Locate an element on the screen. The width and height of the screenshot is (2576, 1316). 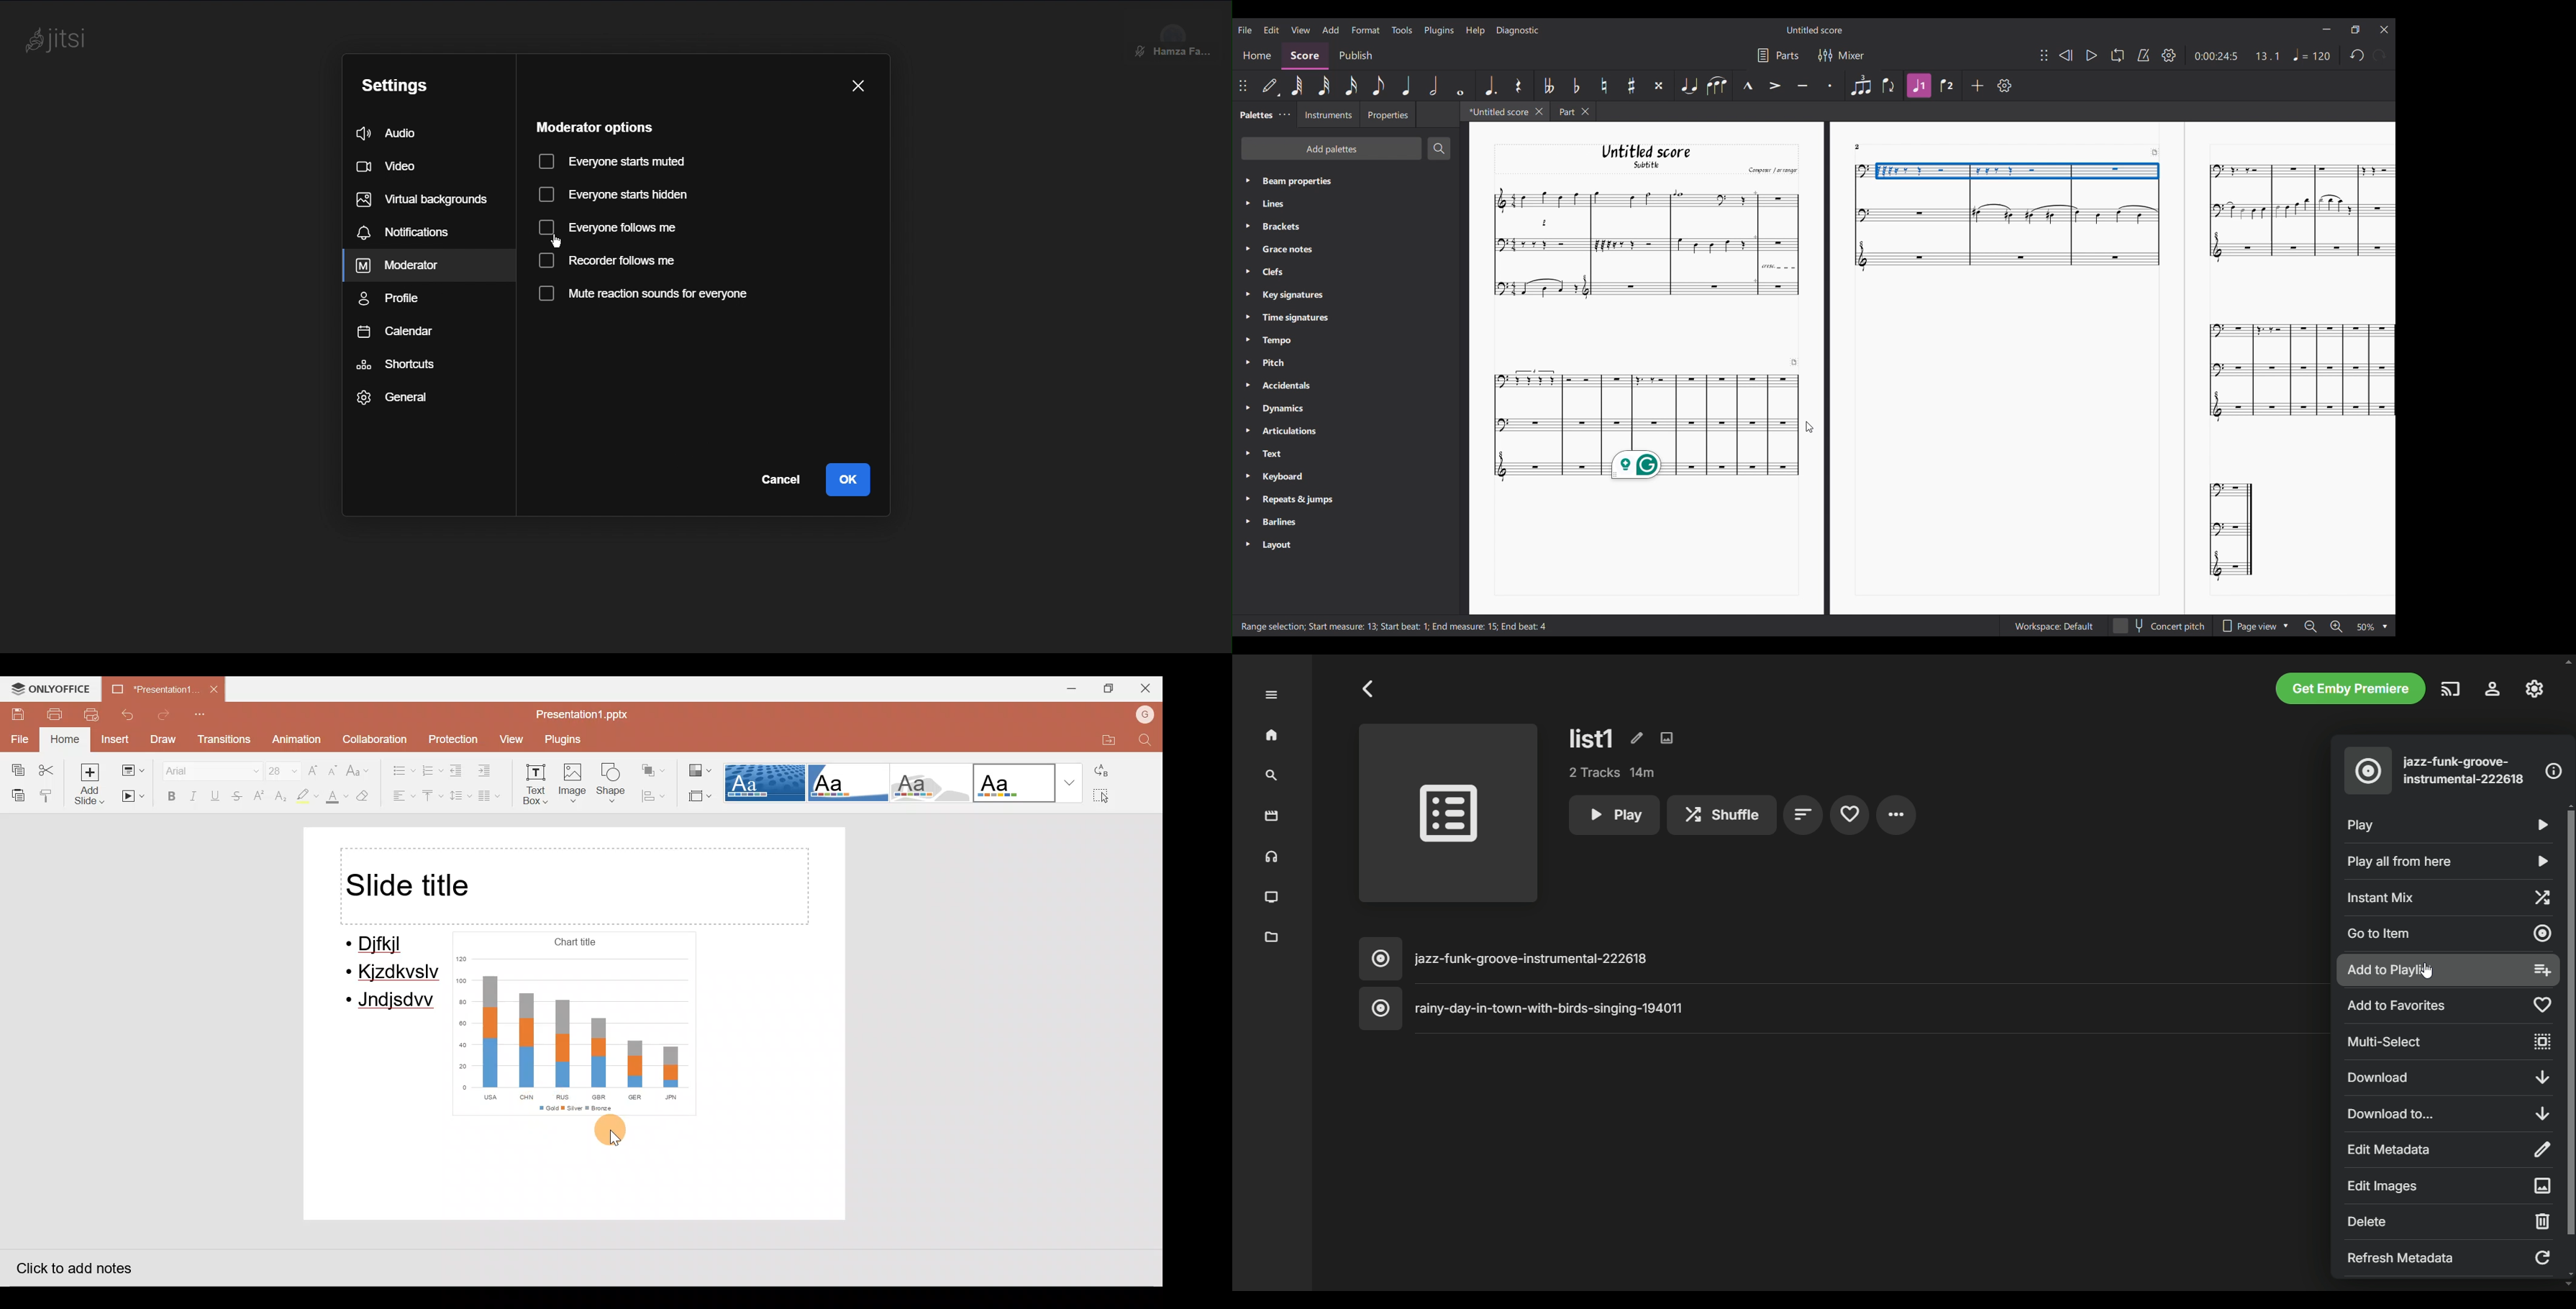
Presentation1. is located at coordinates (153, 688).